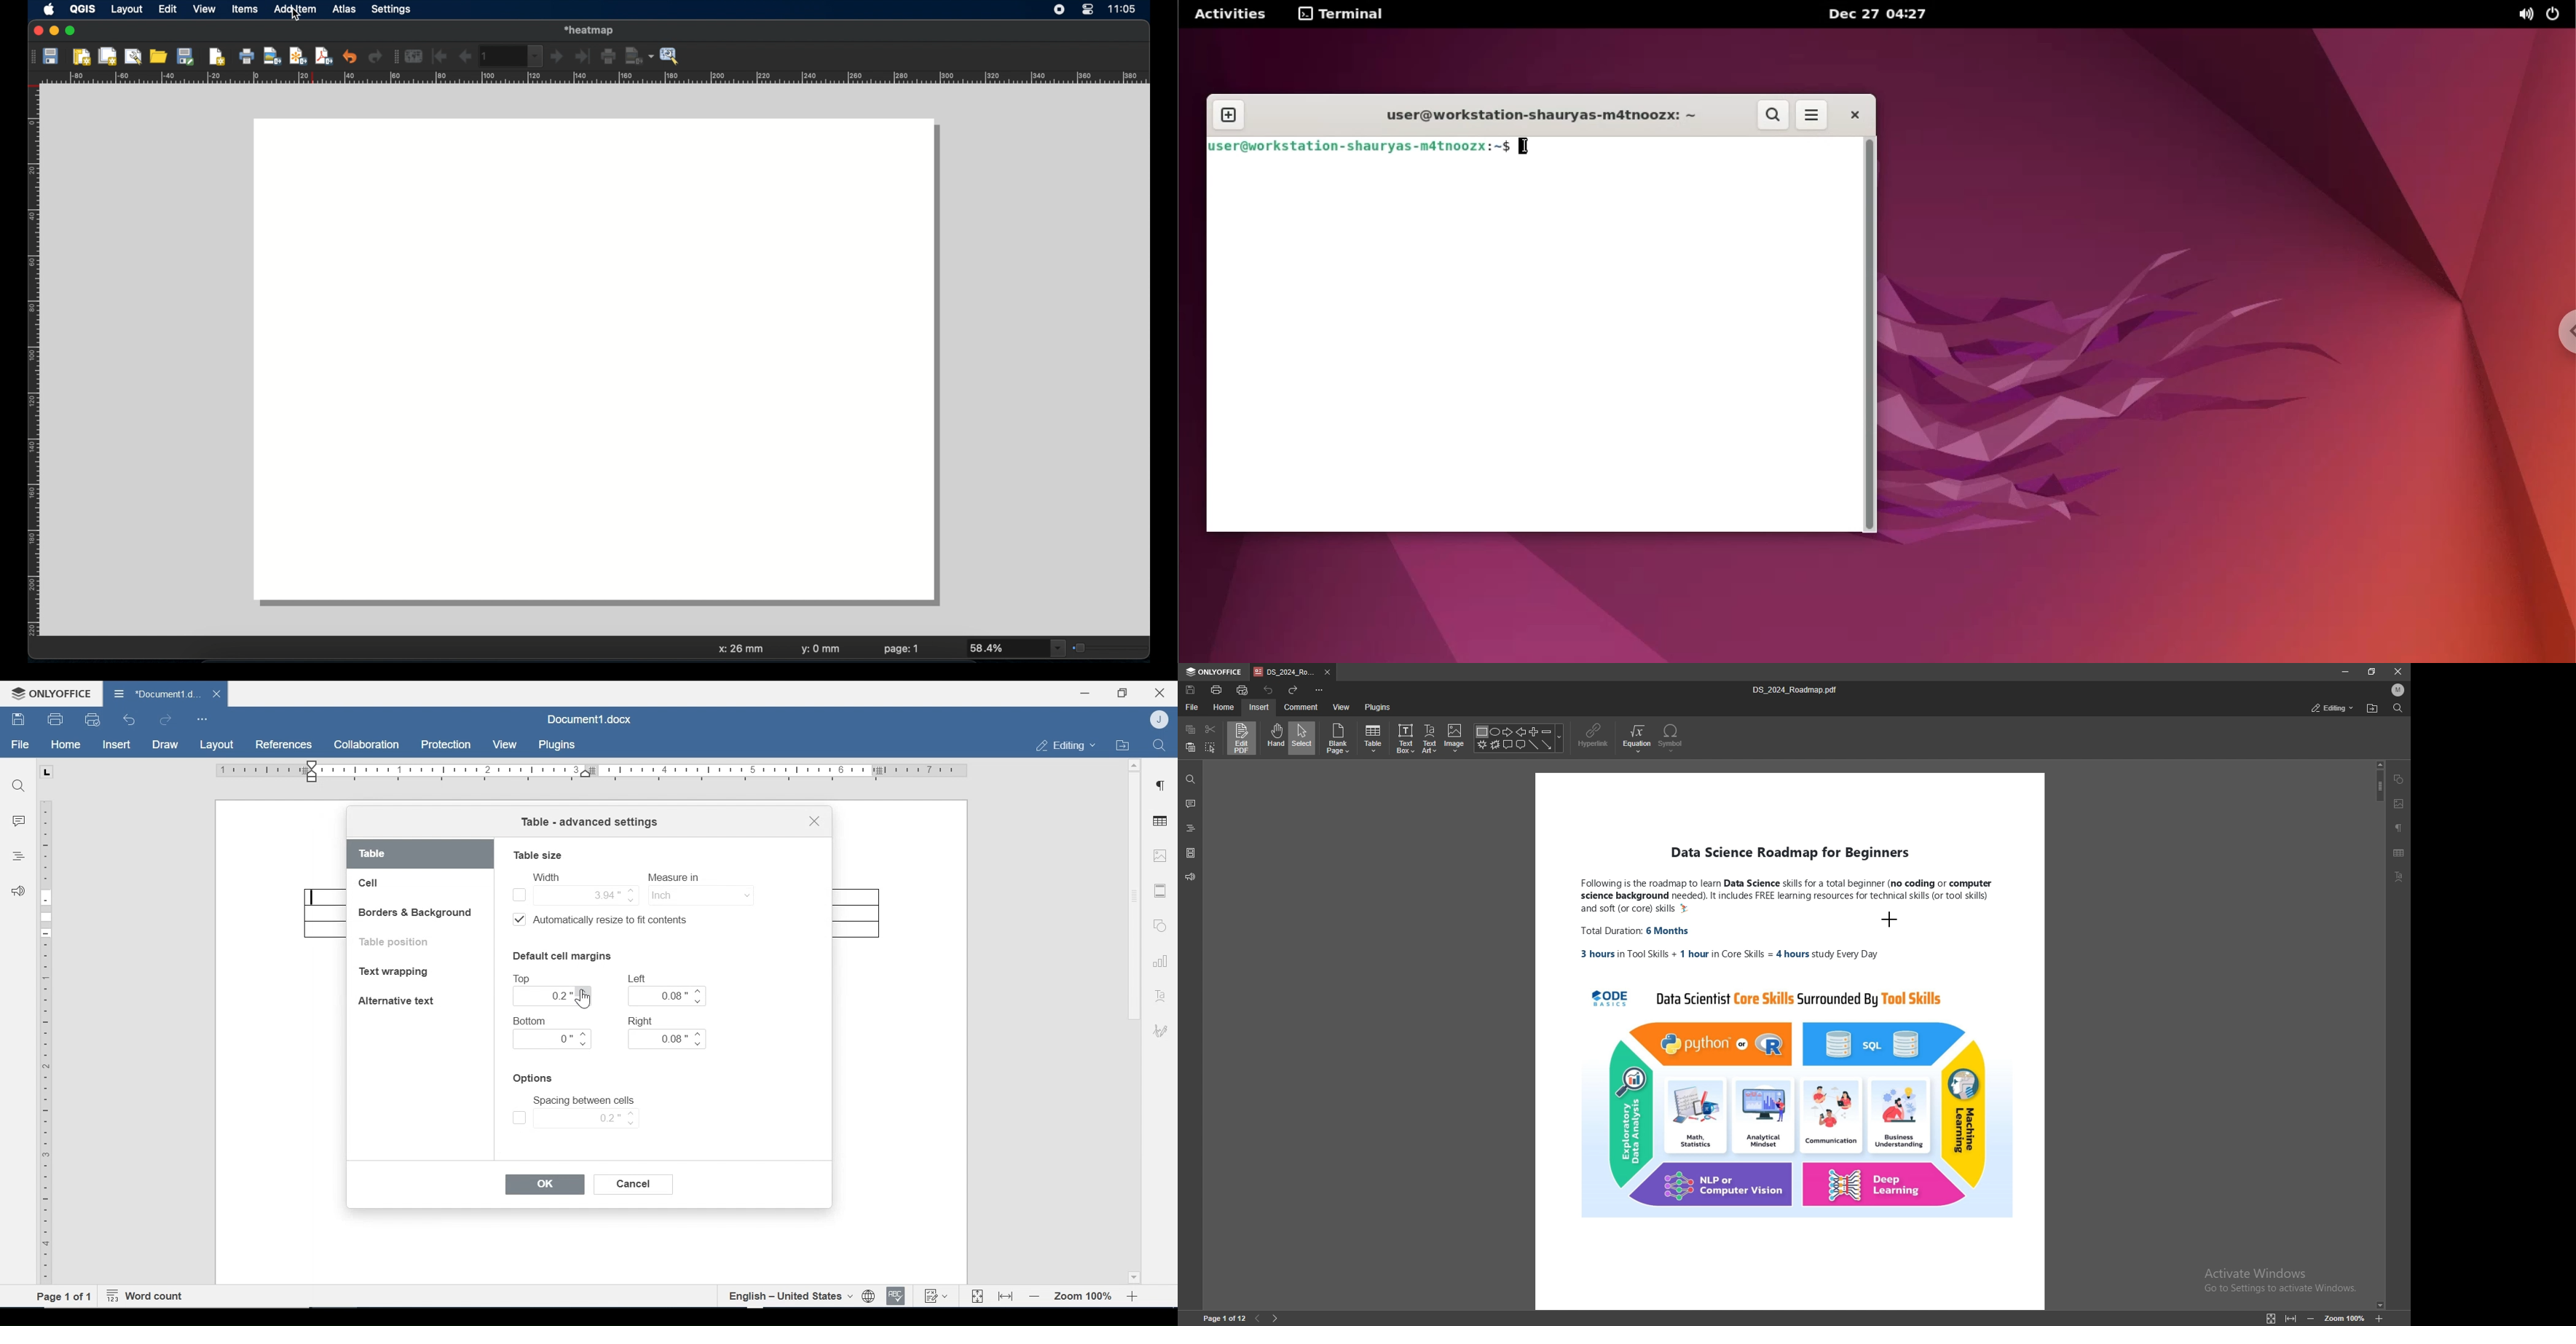  Describe the element at coordinates (677, 877) in the screenshot. I see `Measure in` at that location.